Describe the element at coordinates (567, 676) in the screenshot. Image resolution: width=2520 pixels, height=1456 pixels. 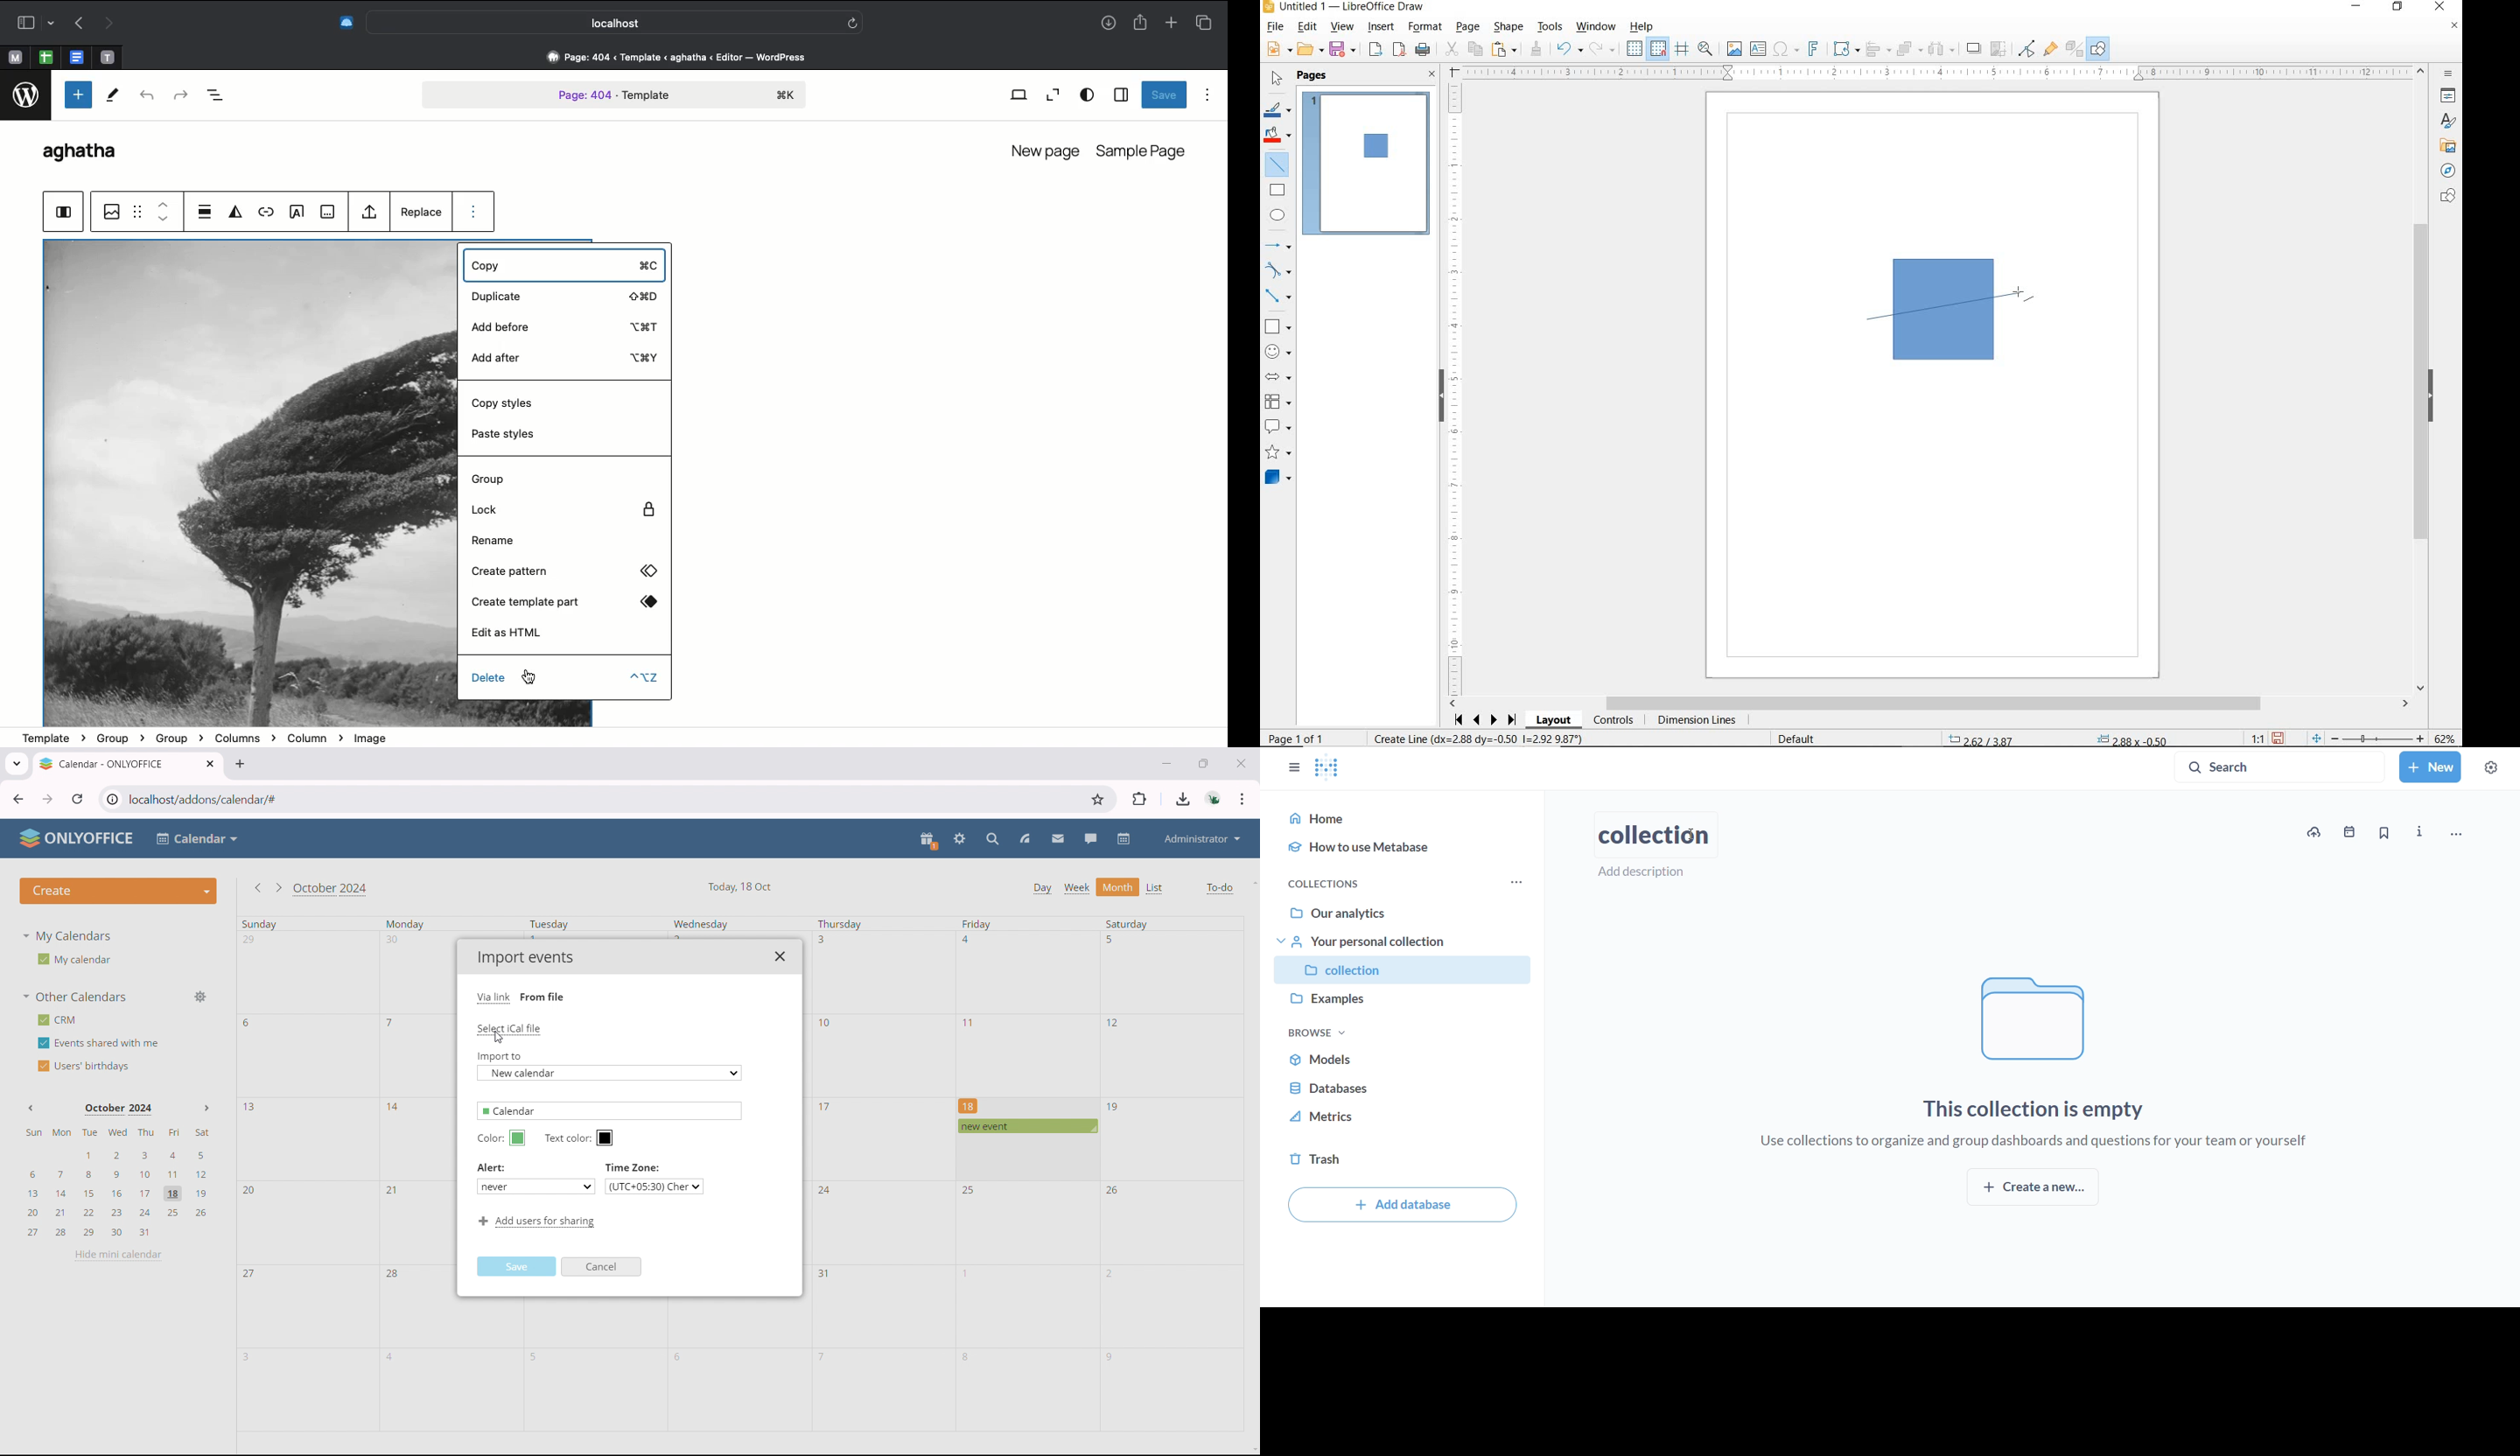
I see `Delete` at that location.